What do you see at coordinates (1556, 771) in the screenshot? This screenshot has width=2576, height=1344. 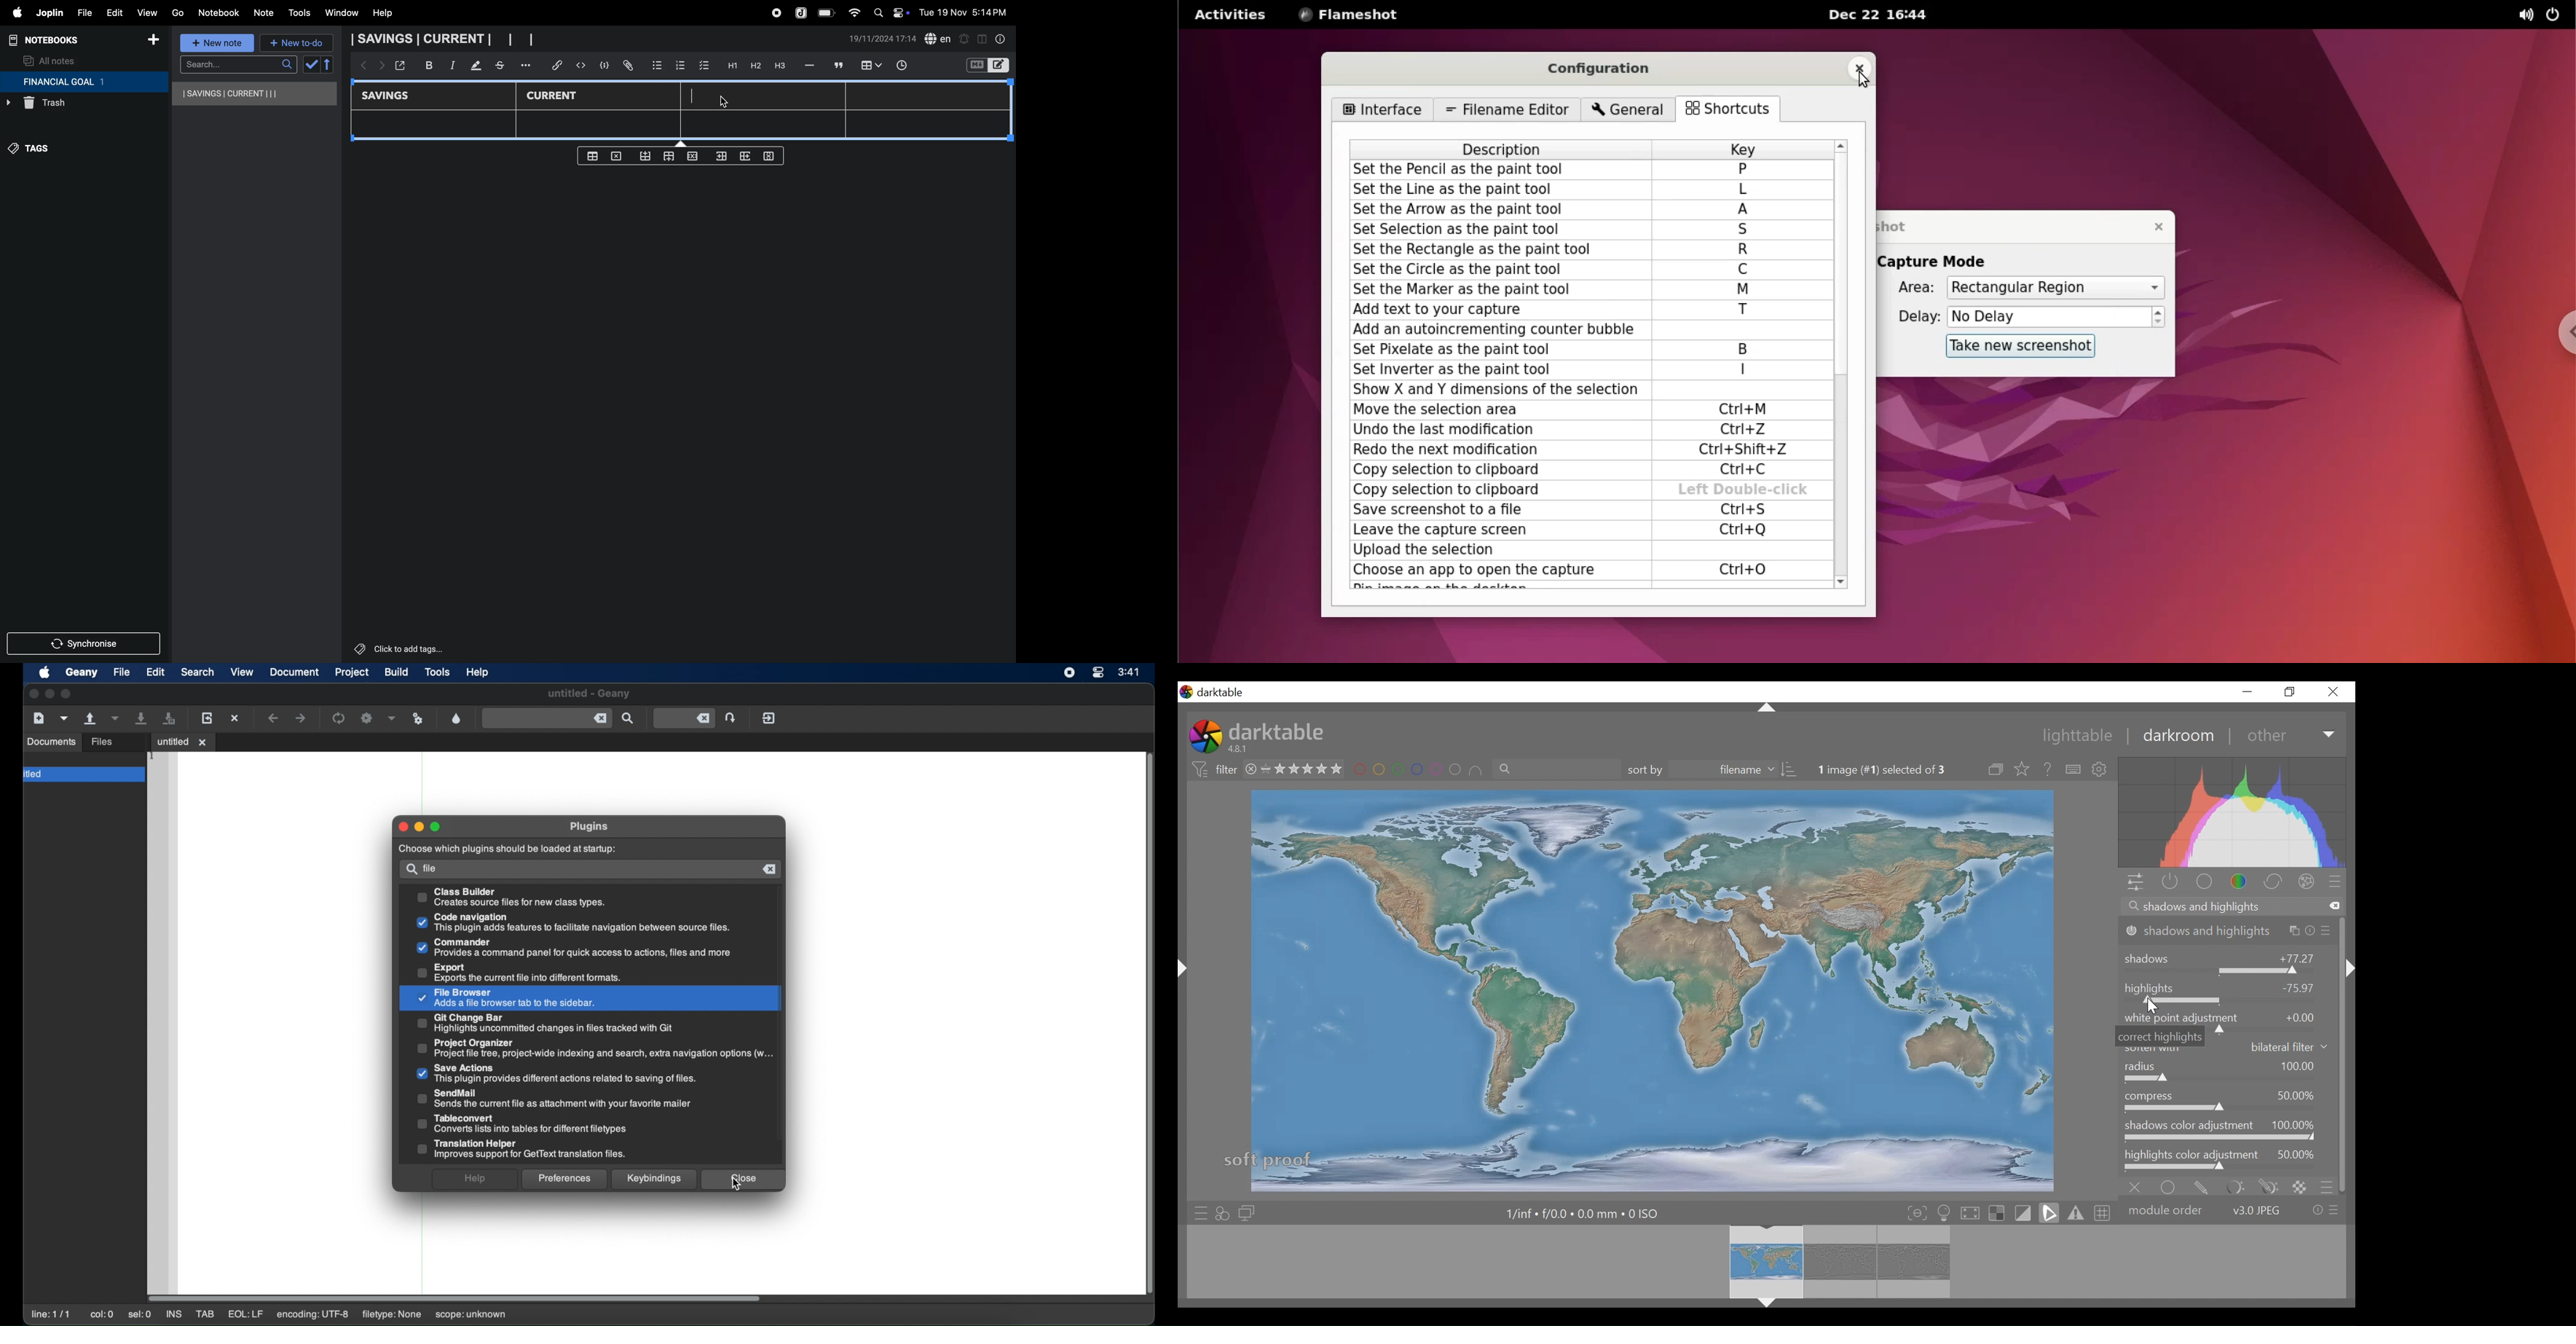 I see `filter by text` at bounding box center [1556, 771].